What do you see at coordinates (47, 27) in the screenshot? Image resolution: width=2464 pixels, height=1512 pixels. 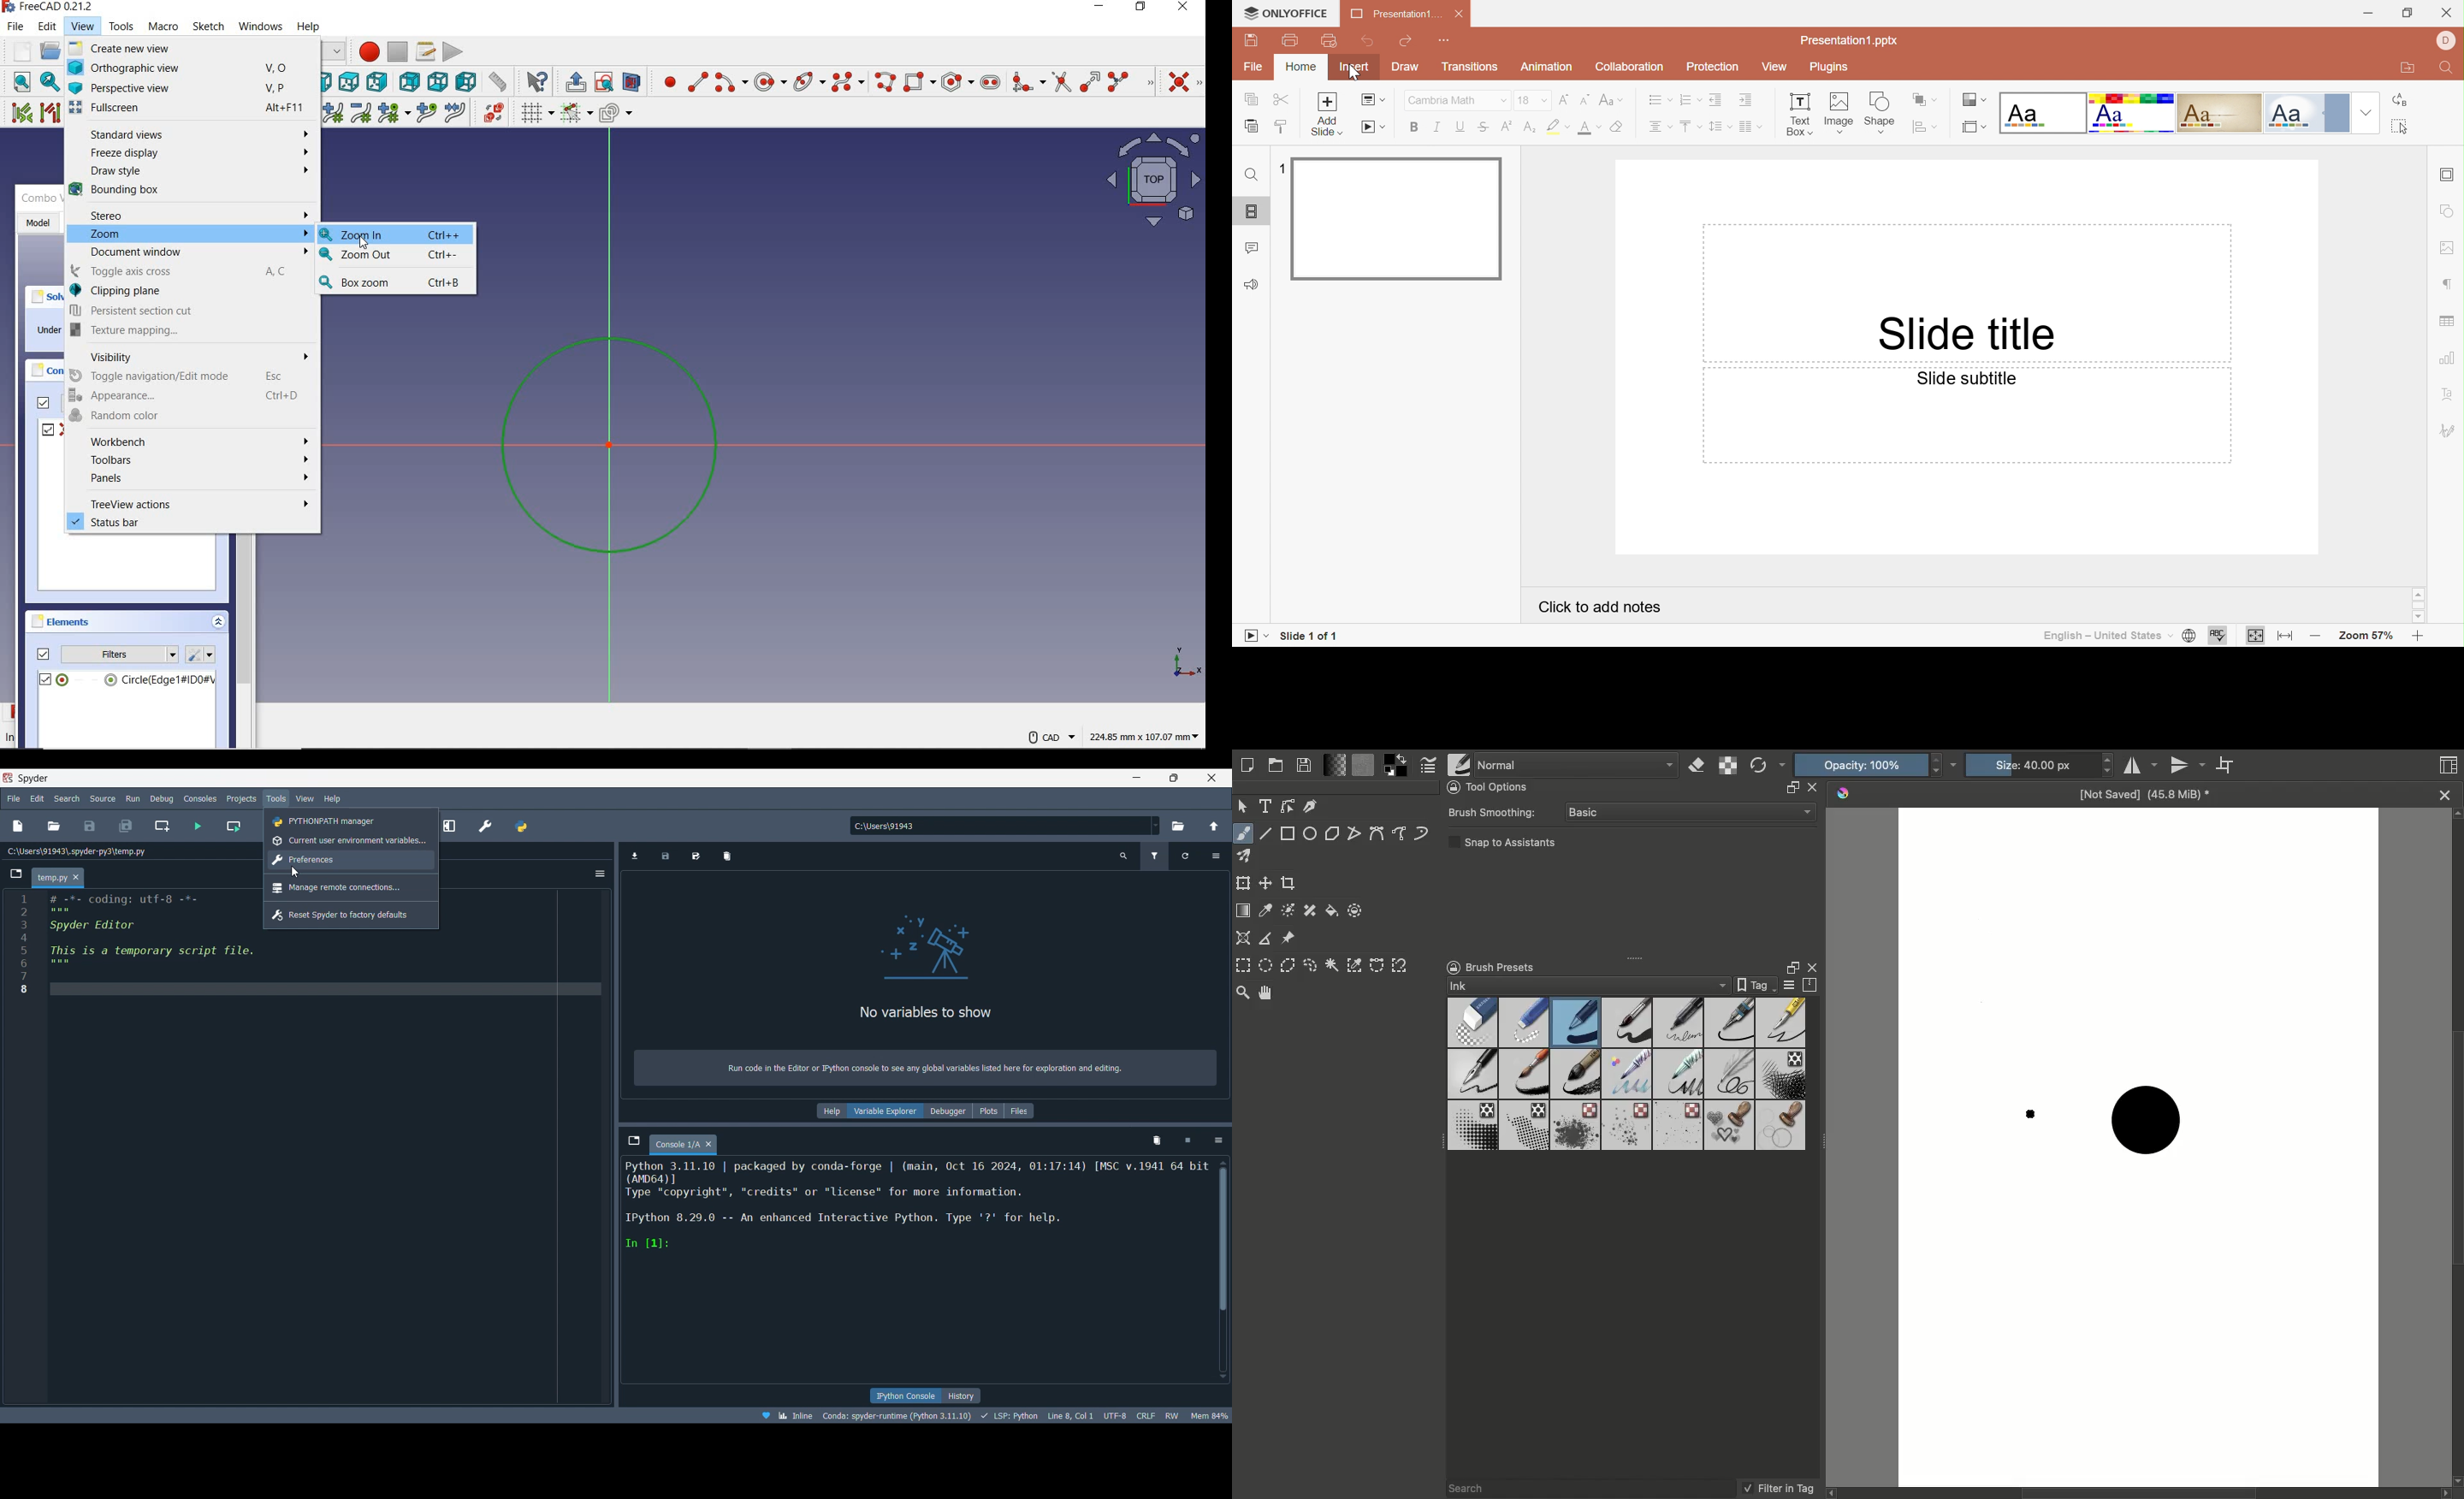 I see `edit` at bounding box center [47, 27].